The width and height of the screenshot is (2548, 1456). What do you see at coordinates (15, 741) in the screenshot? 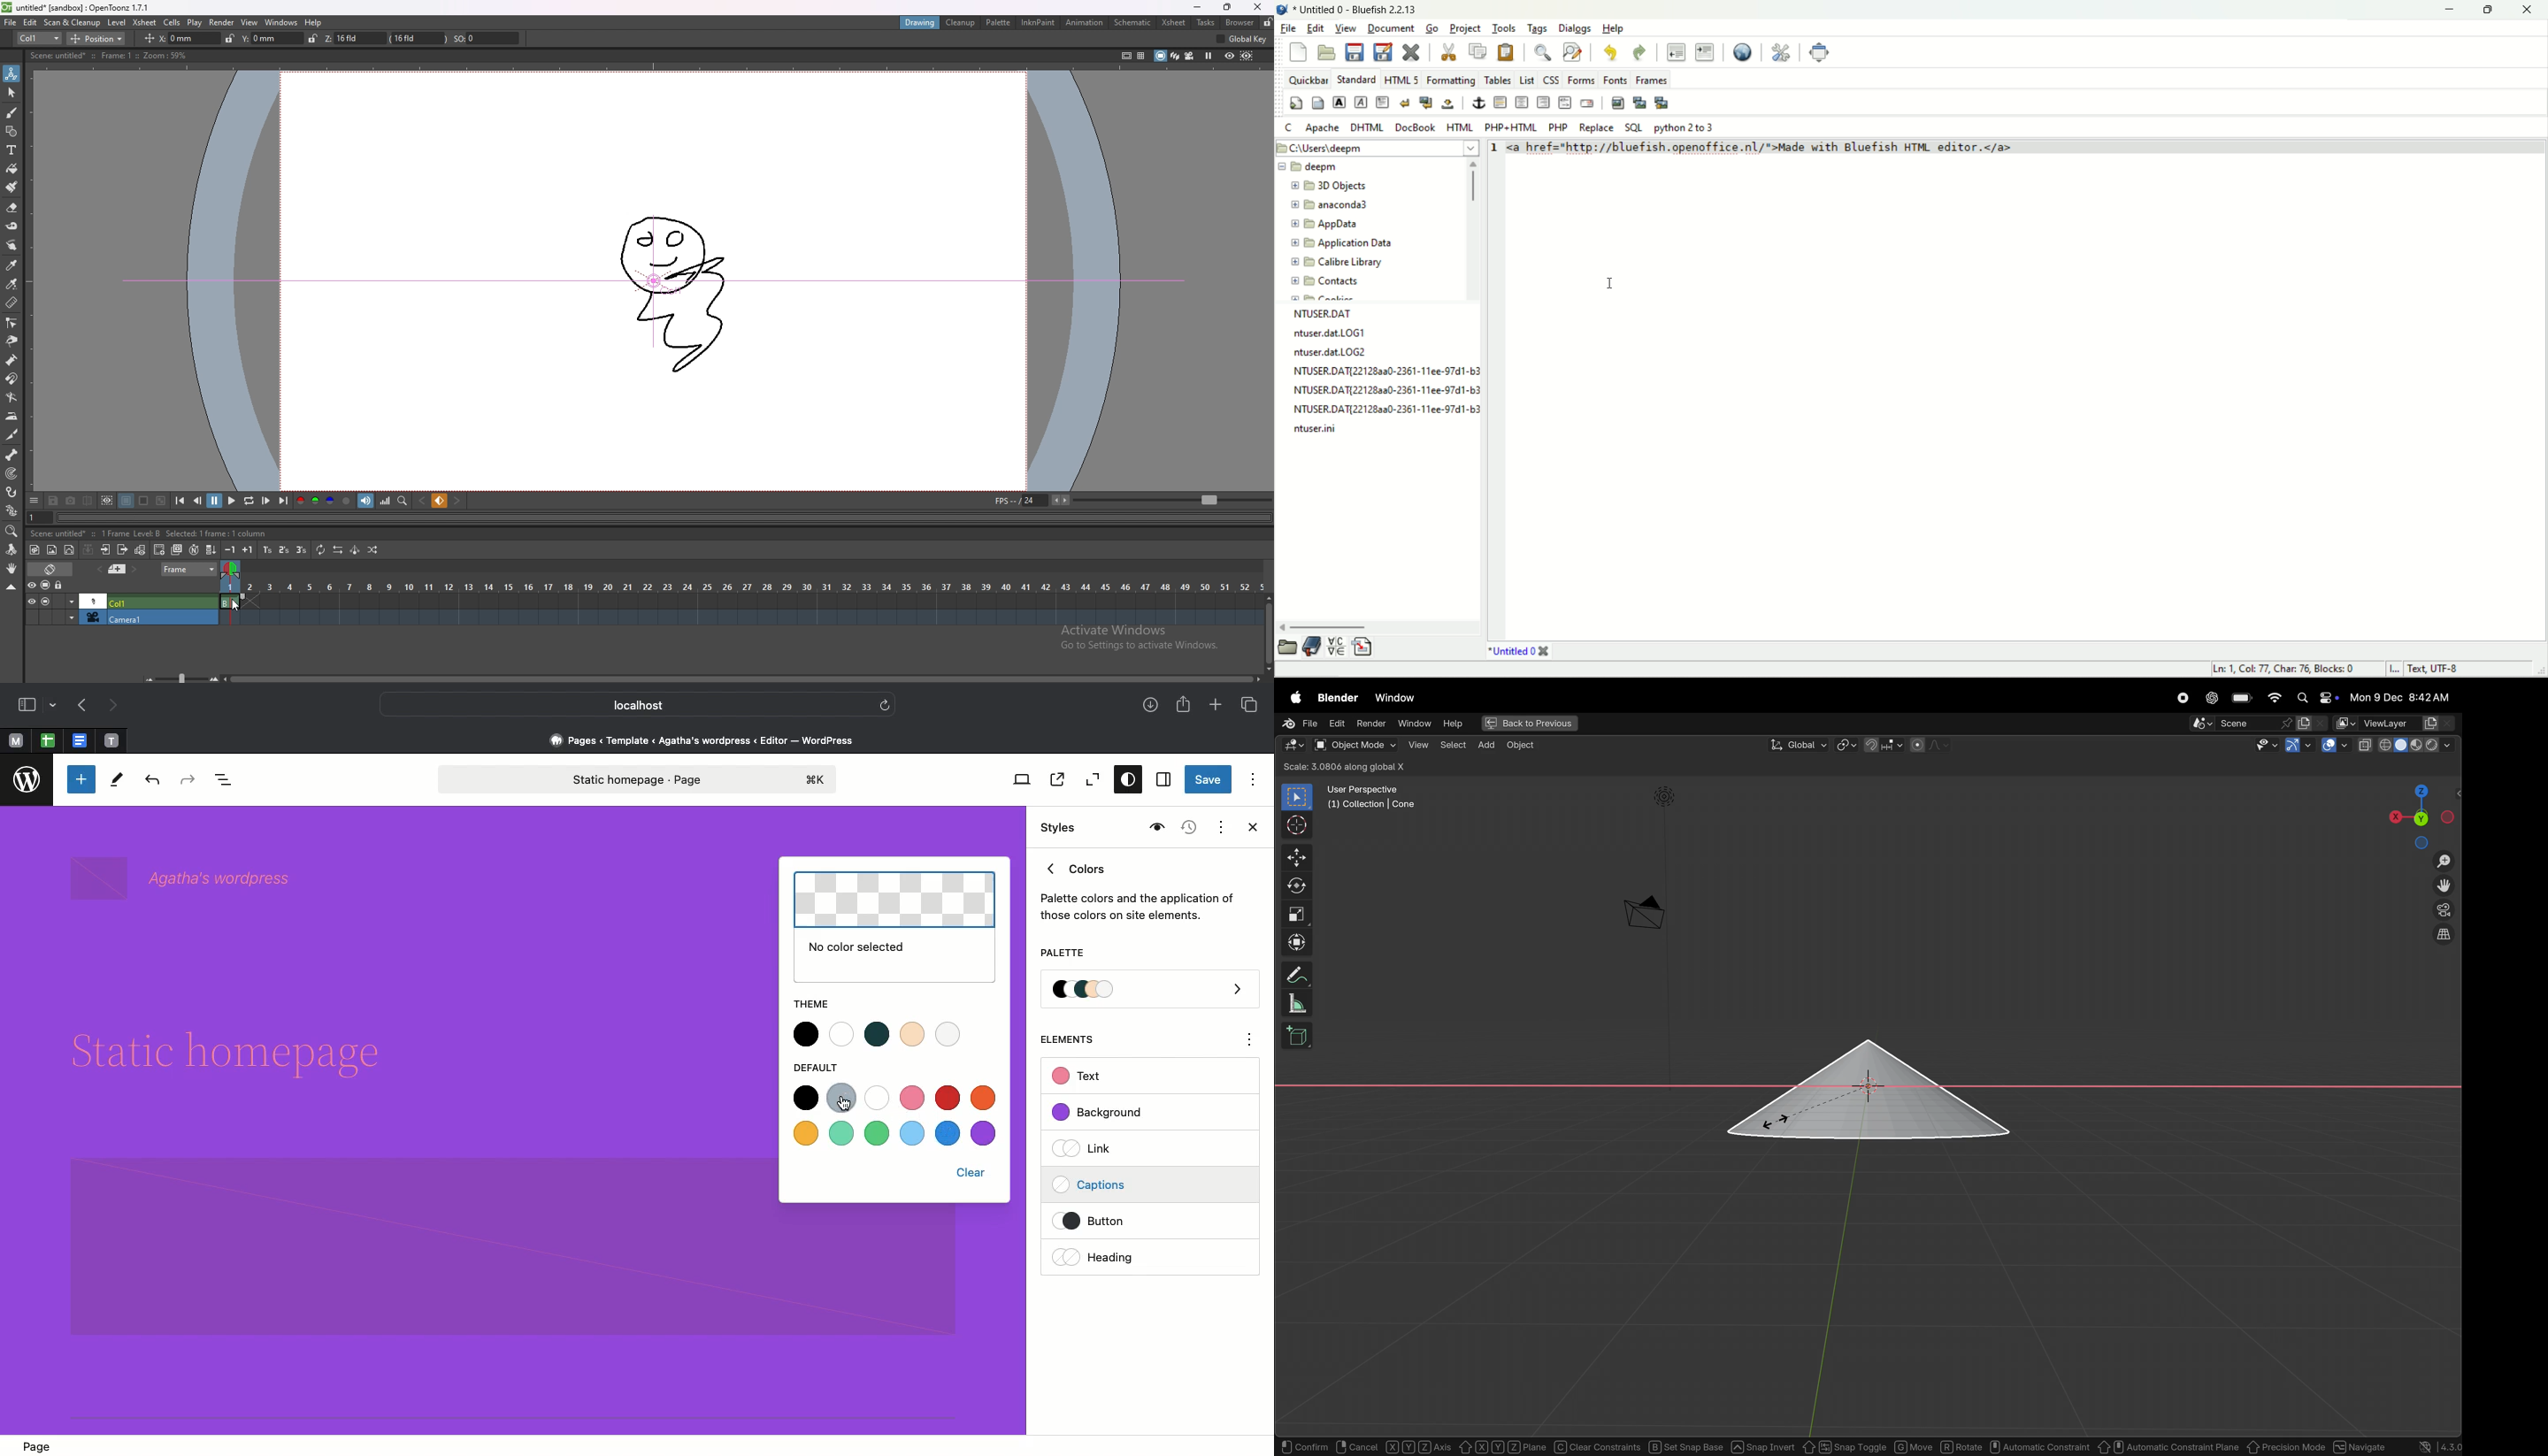
I see `Pinned tab` at bounding box center [15, 741].